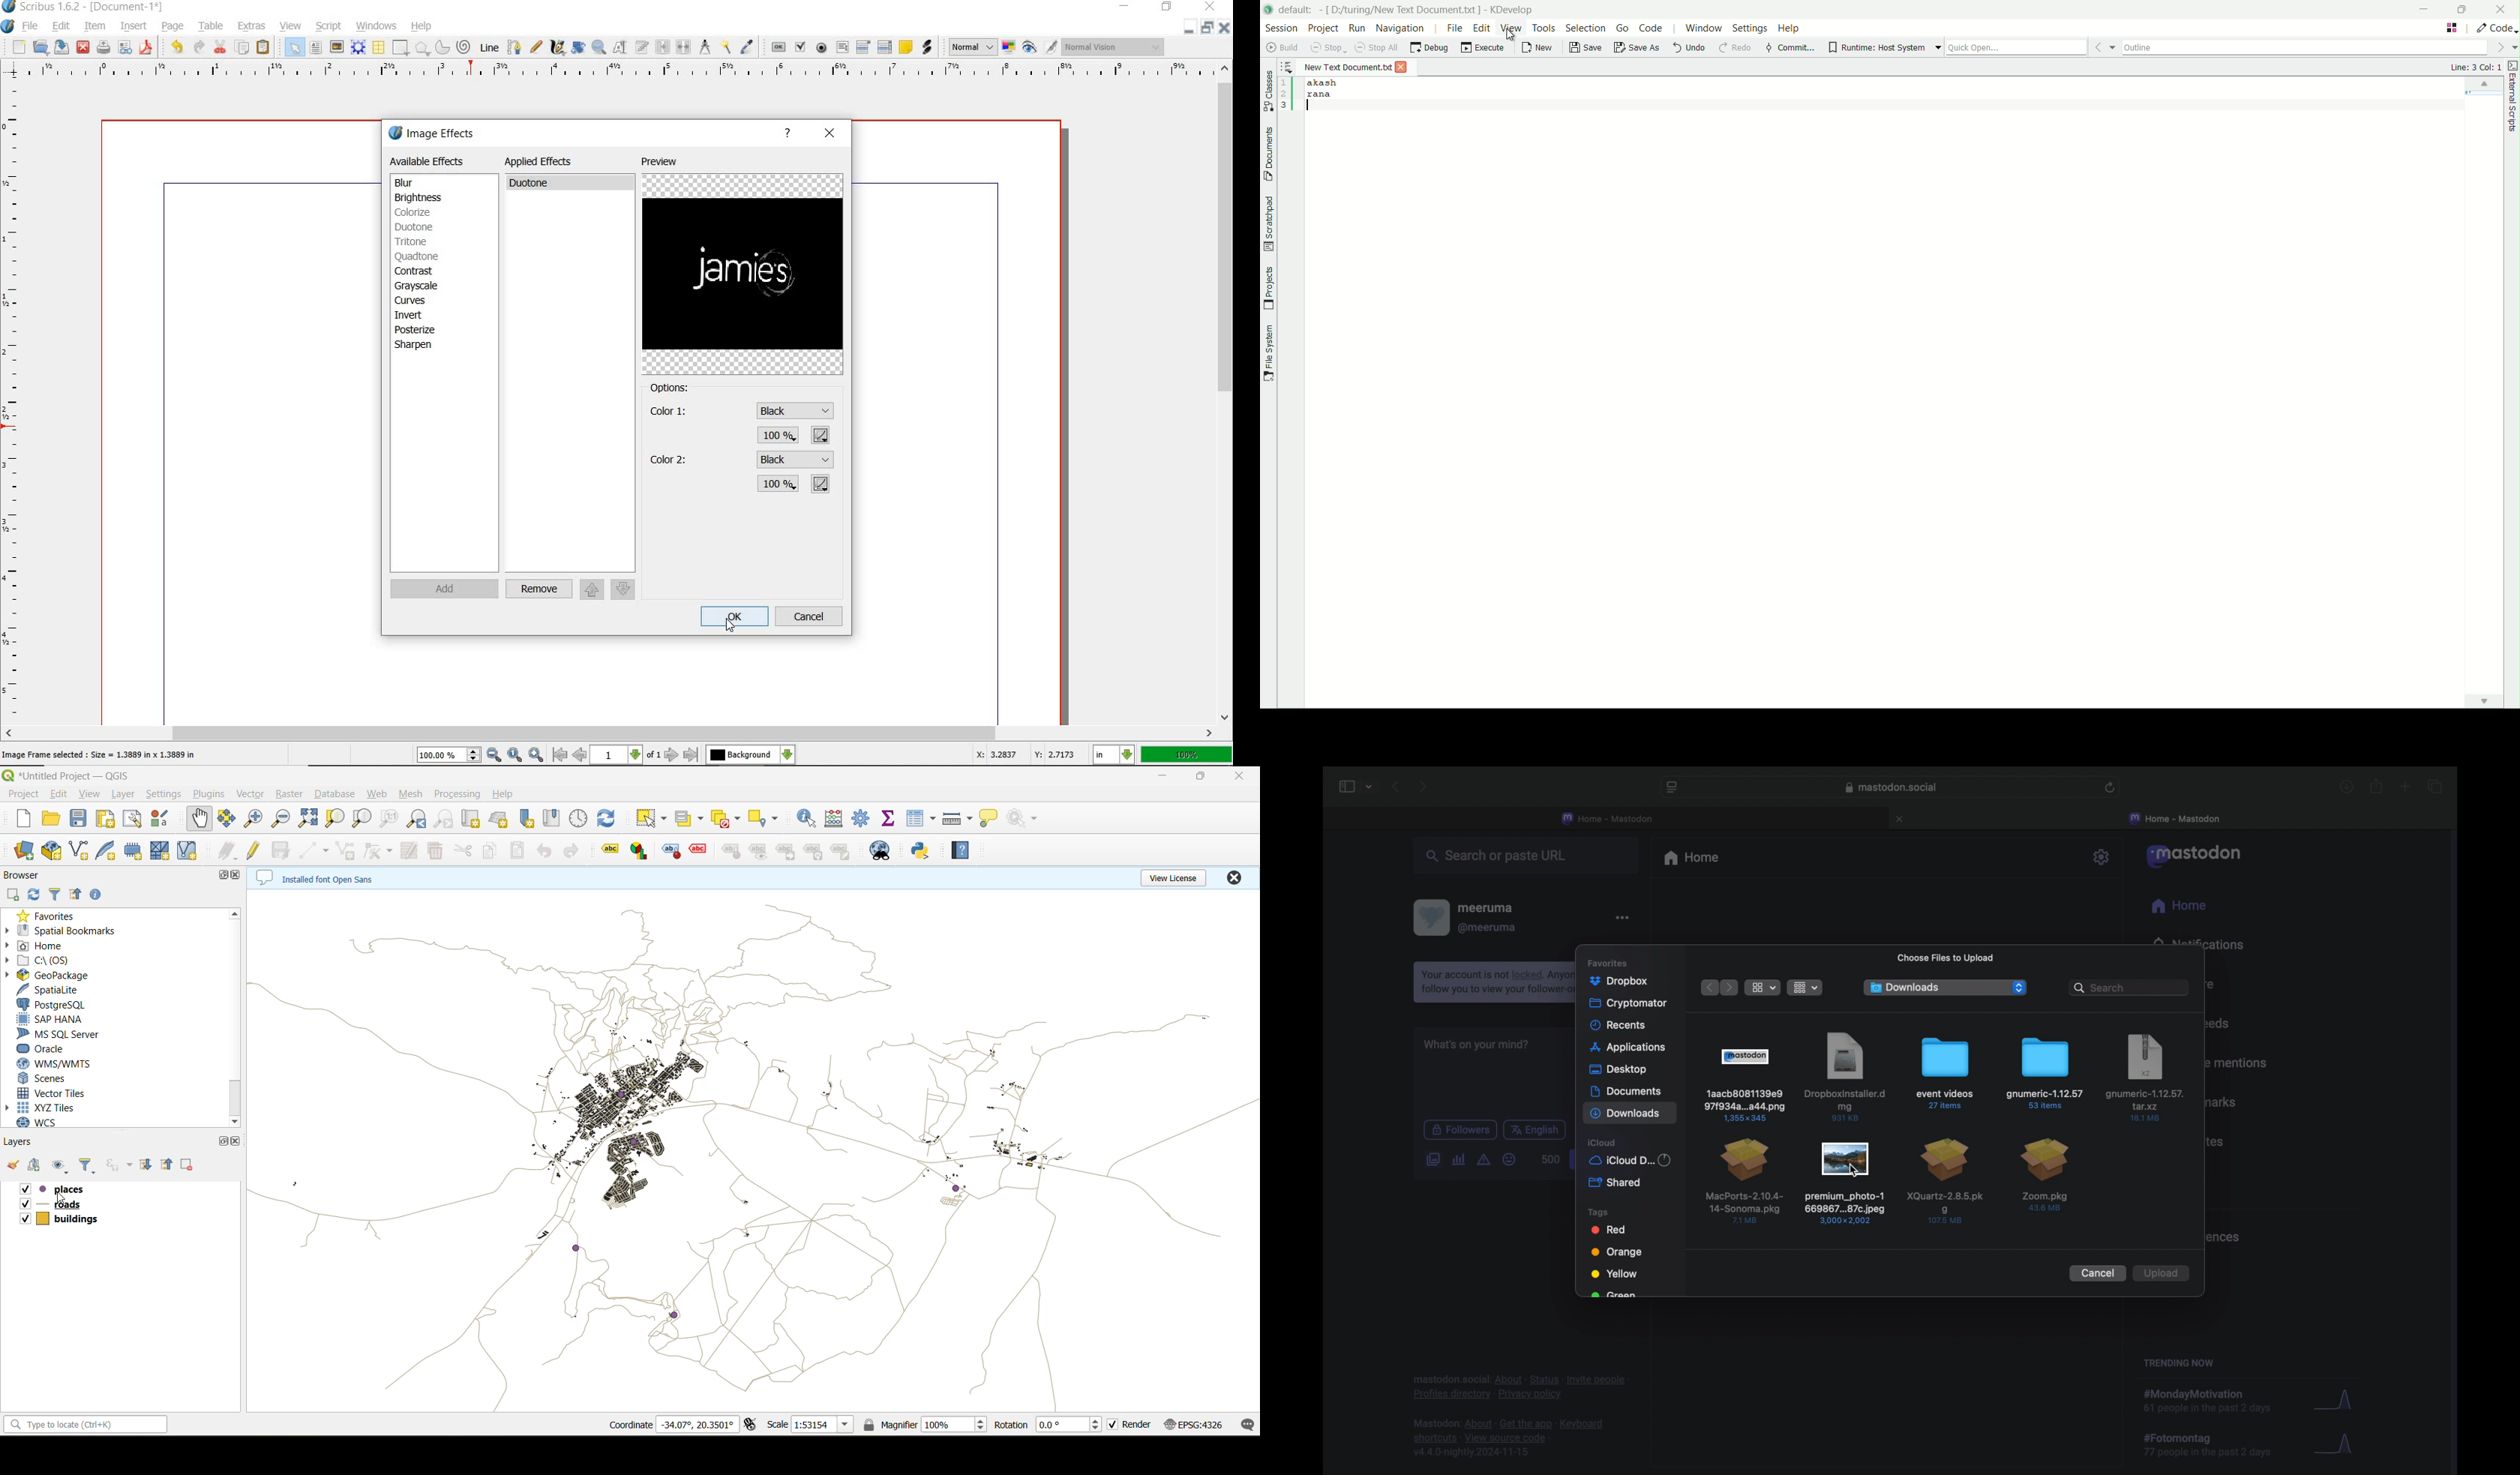  Describe the element at coordinates (640, 849) in the screenshot. I see `layer diagram` at that location.